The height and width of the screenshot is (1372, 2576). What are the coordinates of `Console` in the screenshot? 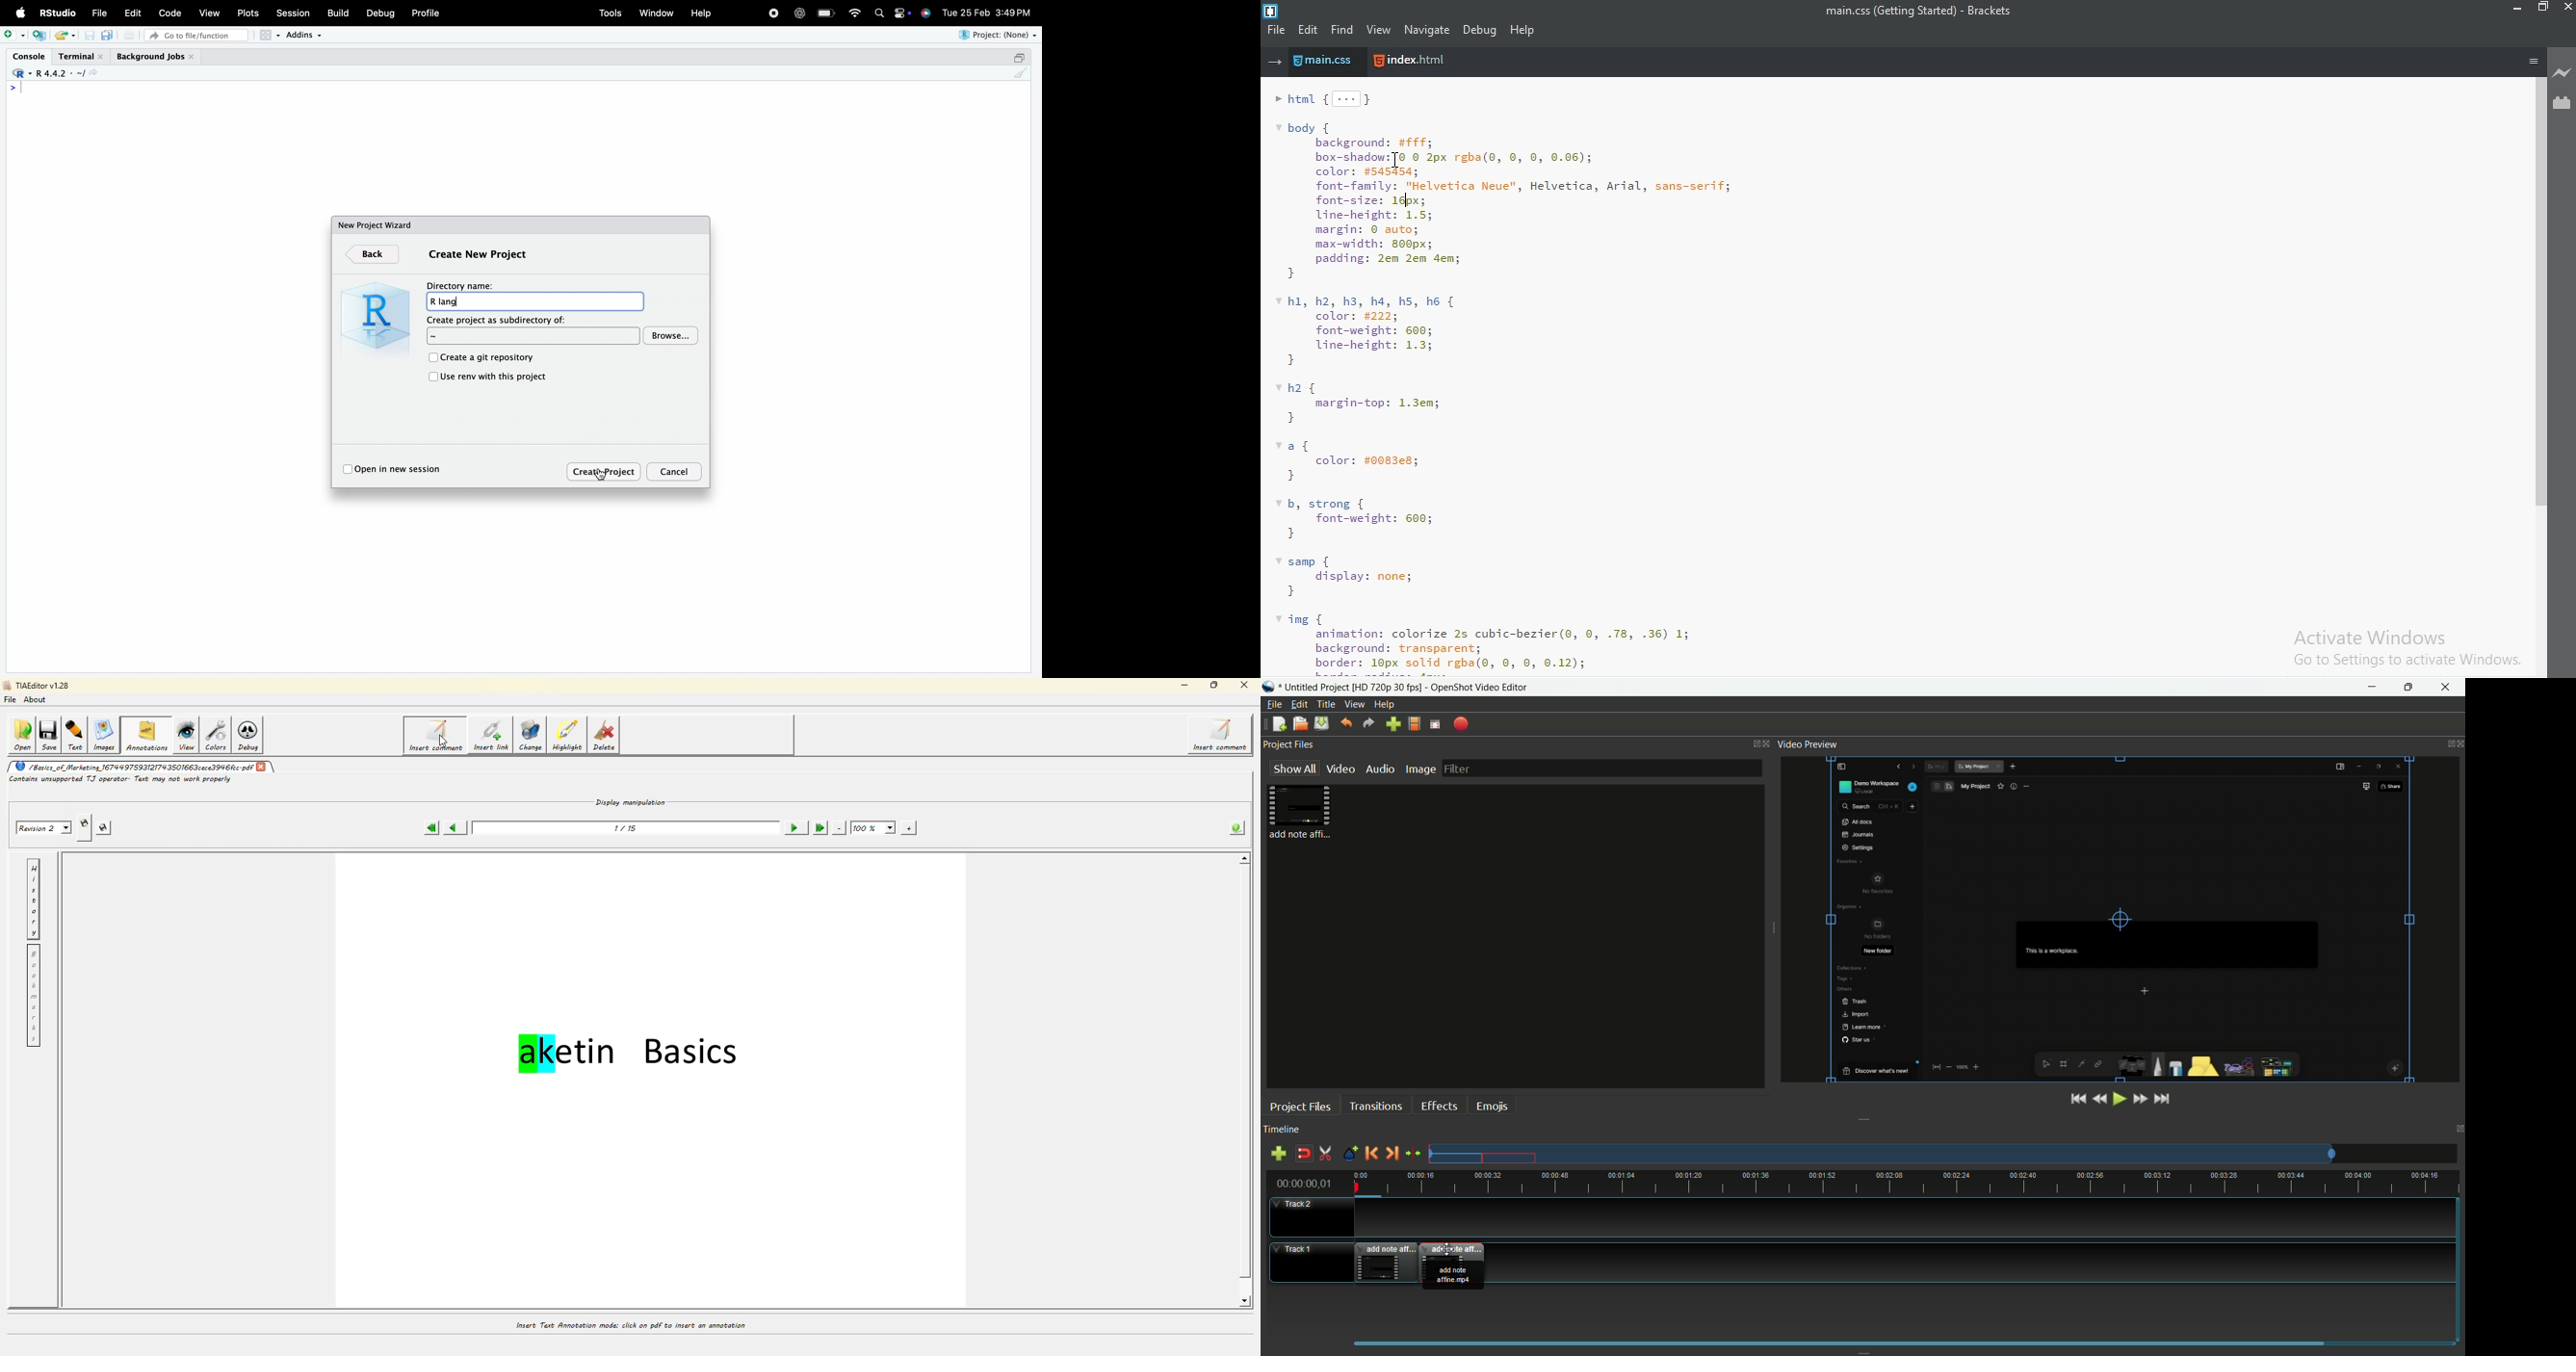 It's located at (28, 56).